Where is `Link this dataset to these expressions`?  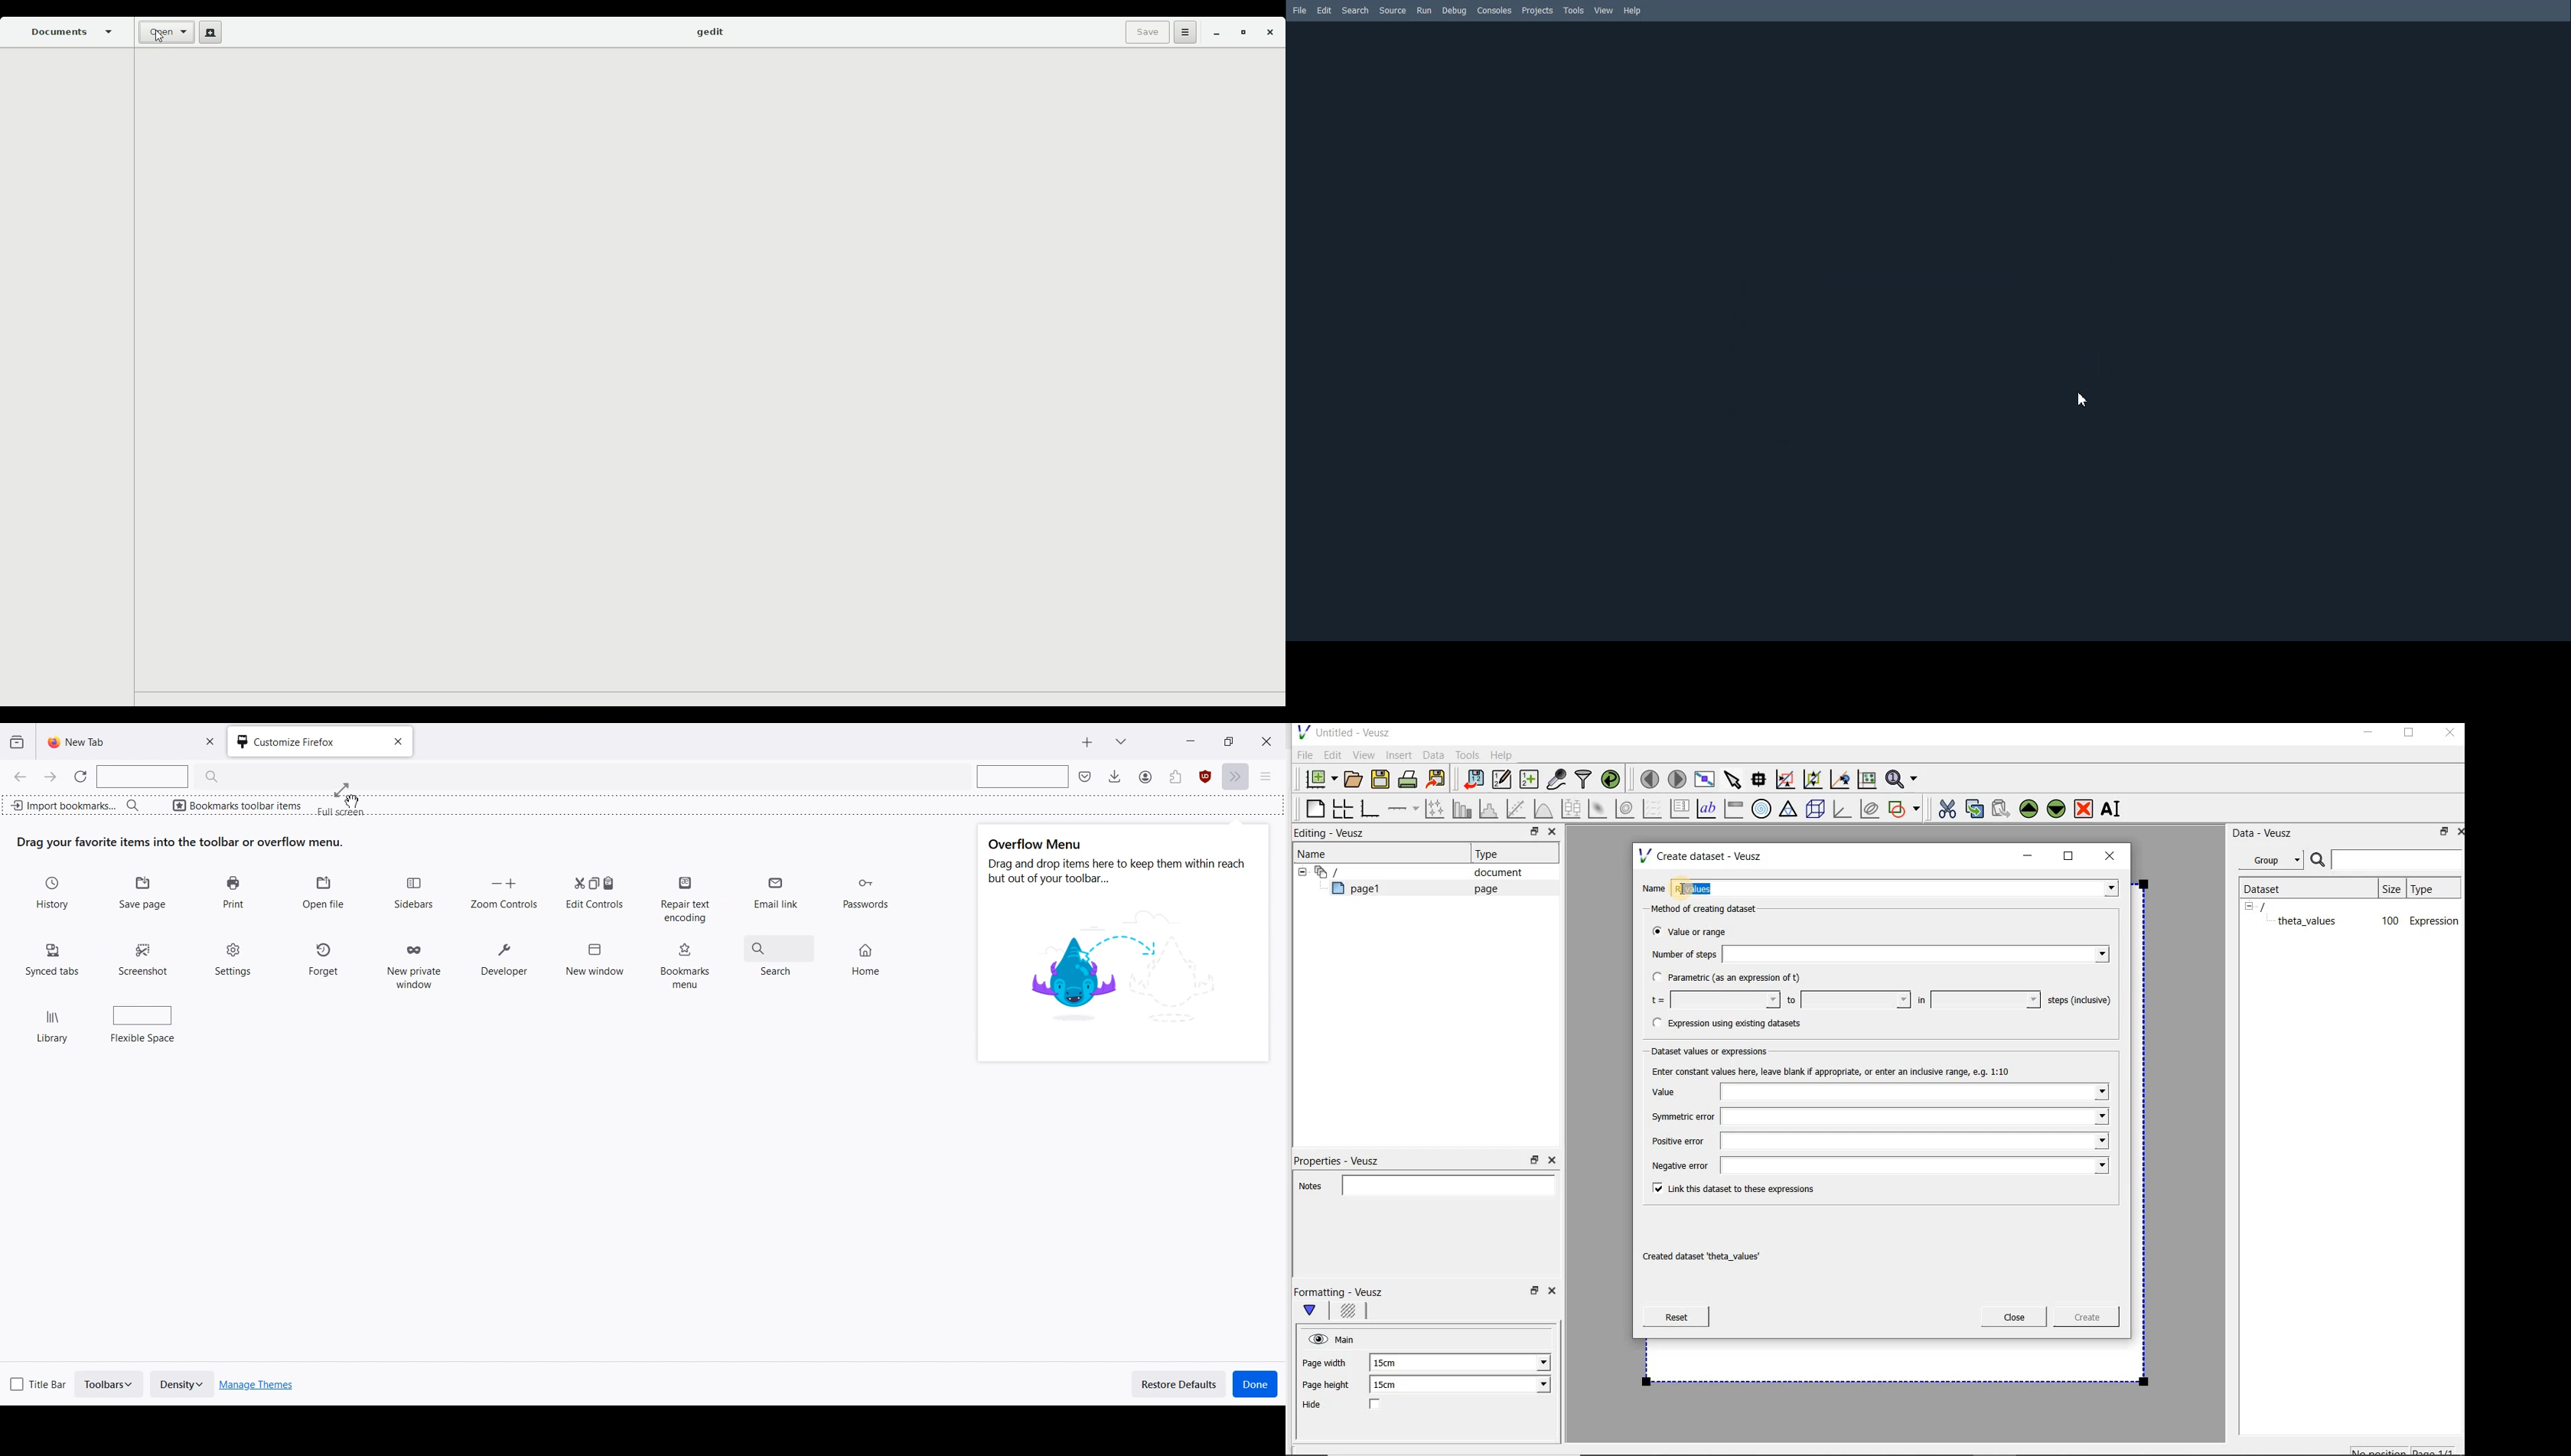
Link this dataset to these expressions is located at coordinates (1729, 1187).